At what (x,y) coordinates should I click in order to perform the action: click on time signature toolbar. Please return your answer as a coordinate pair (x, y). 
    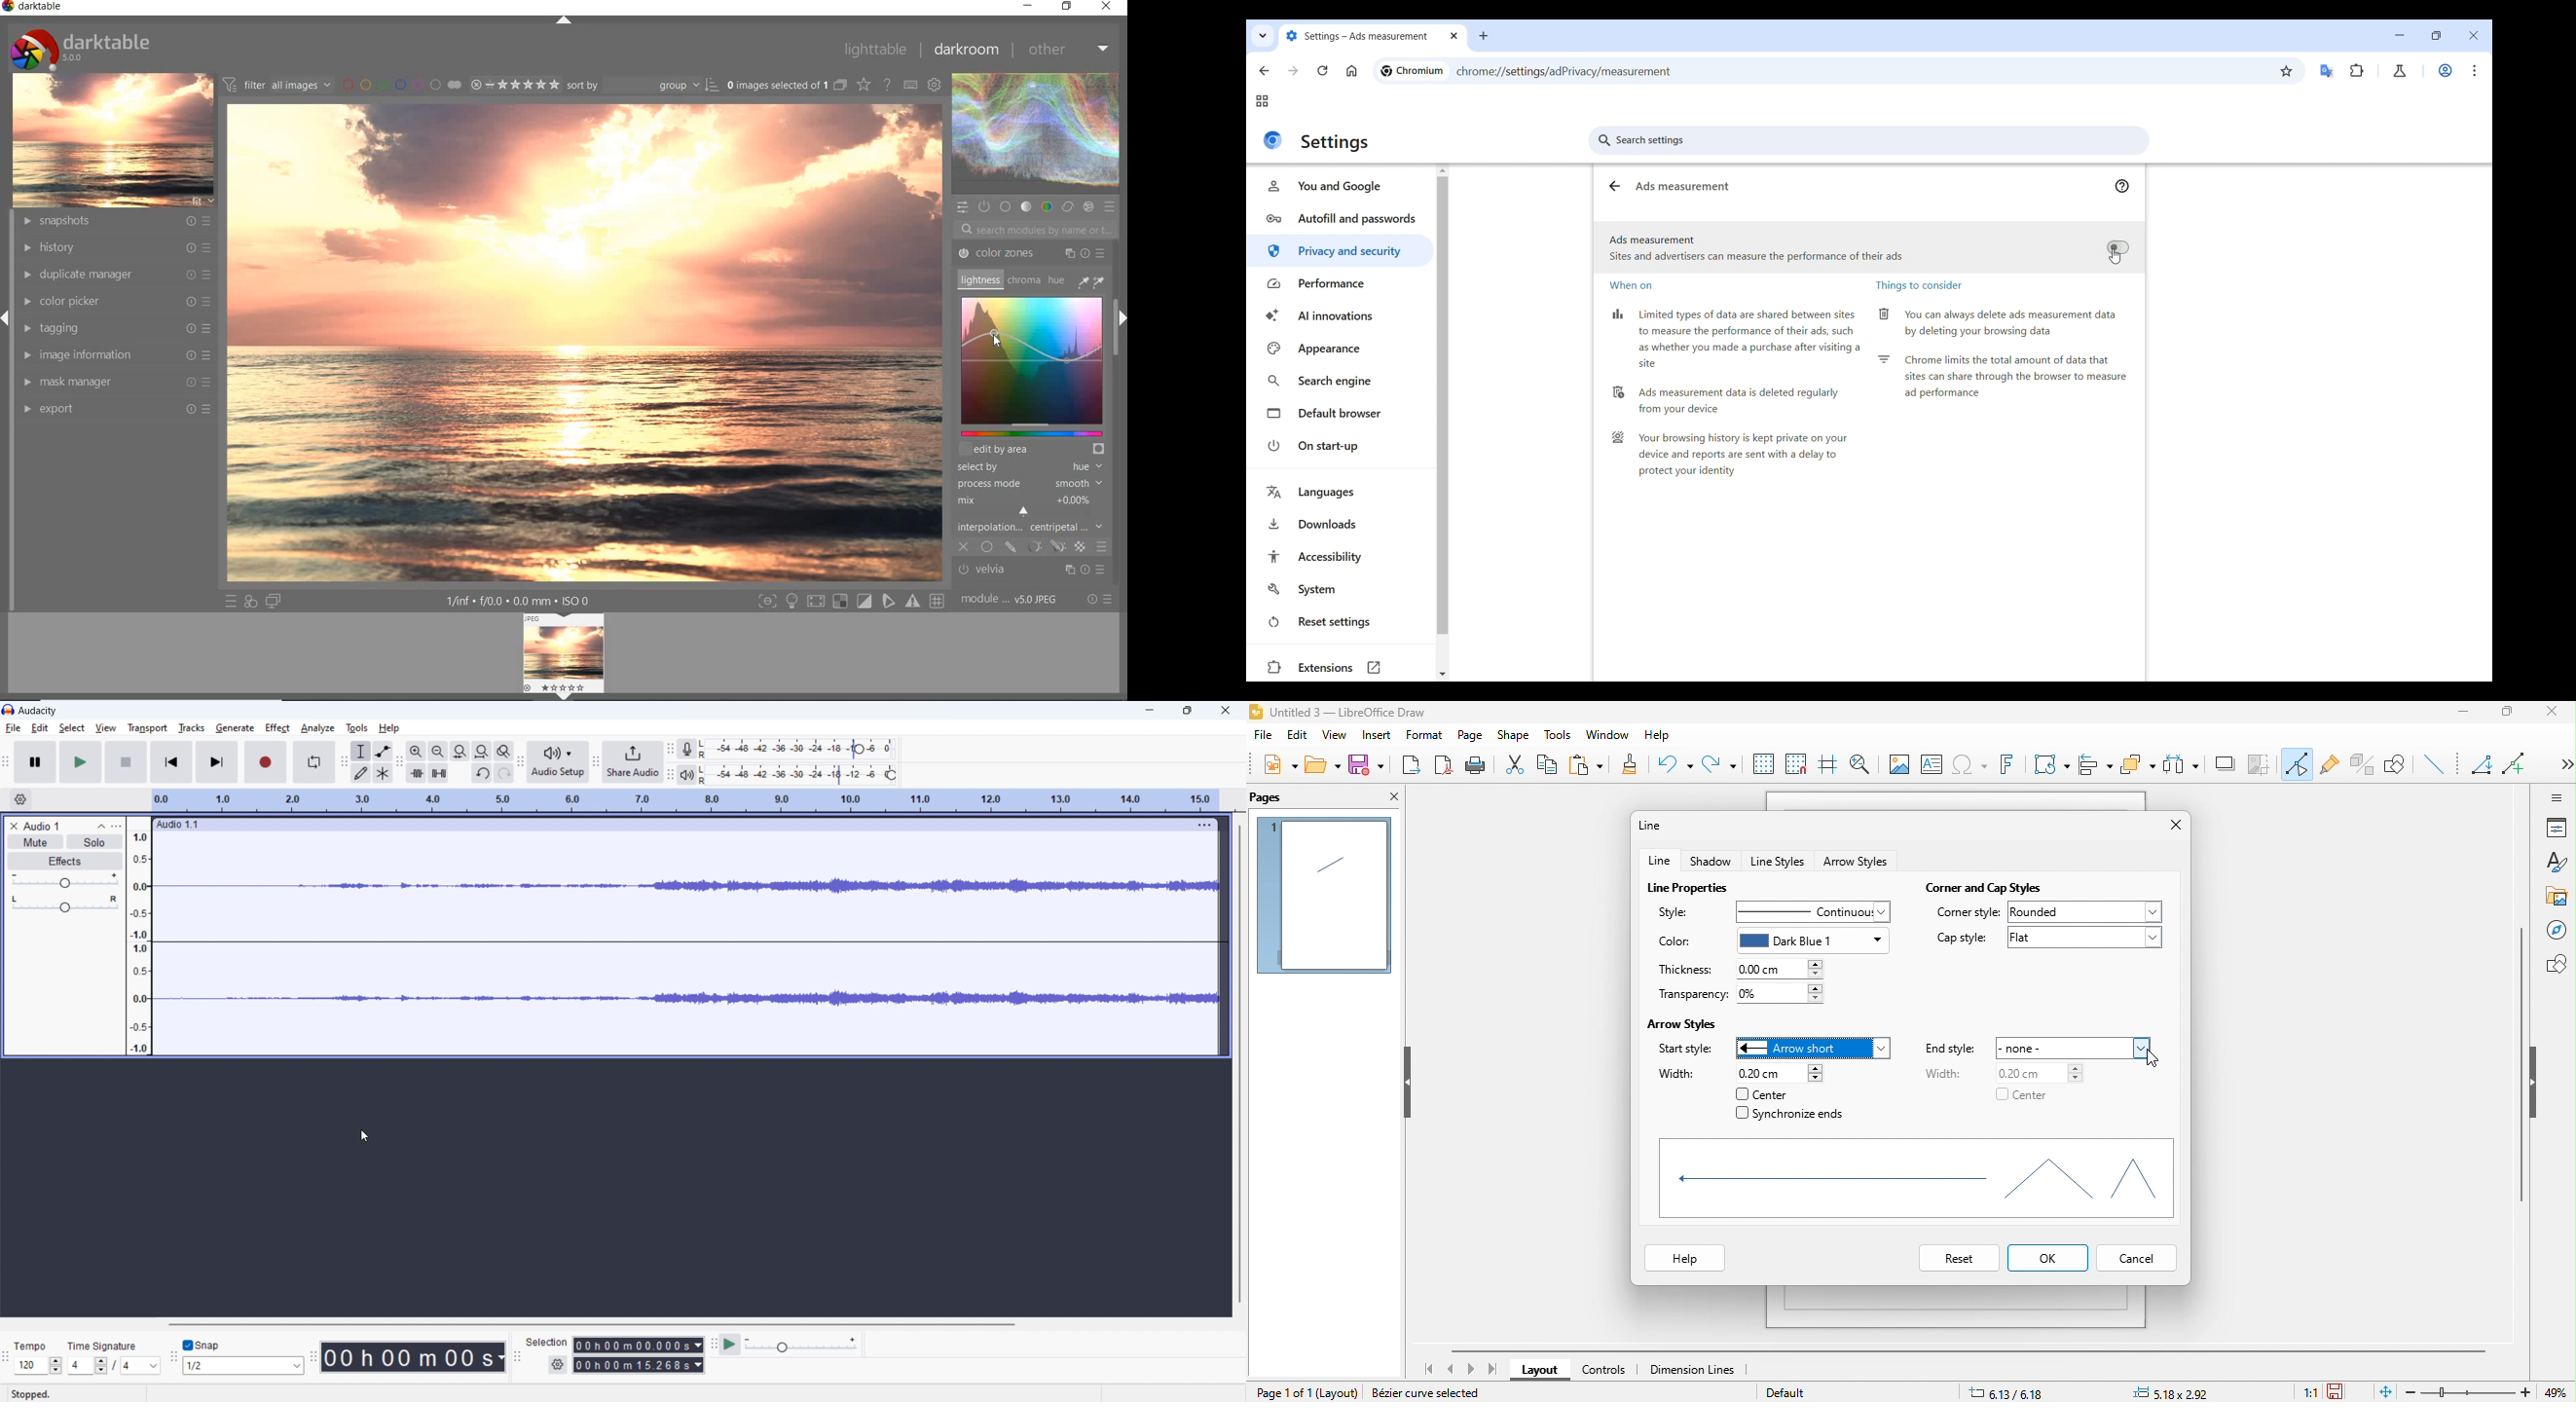
    Looking at the image, I should click on (5, 1358).